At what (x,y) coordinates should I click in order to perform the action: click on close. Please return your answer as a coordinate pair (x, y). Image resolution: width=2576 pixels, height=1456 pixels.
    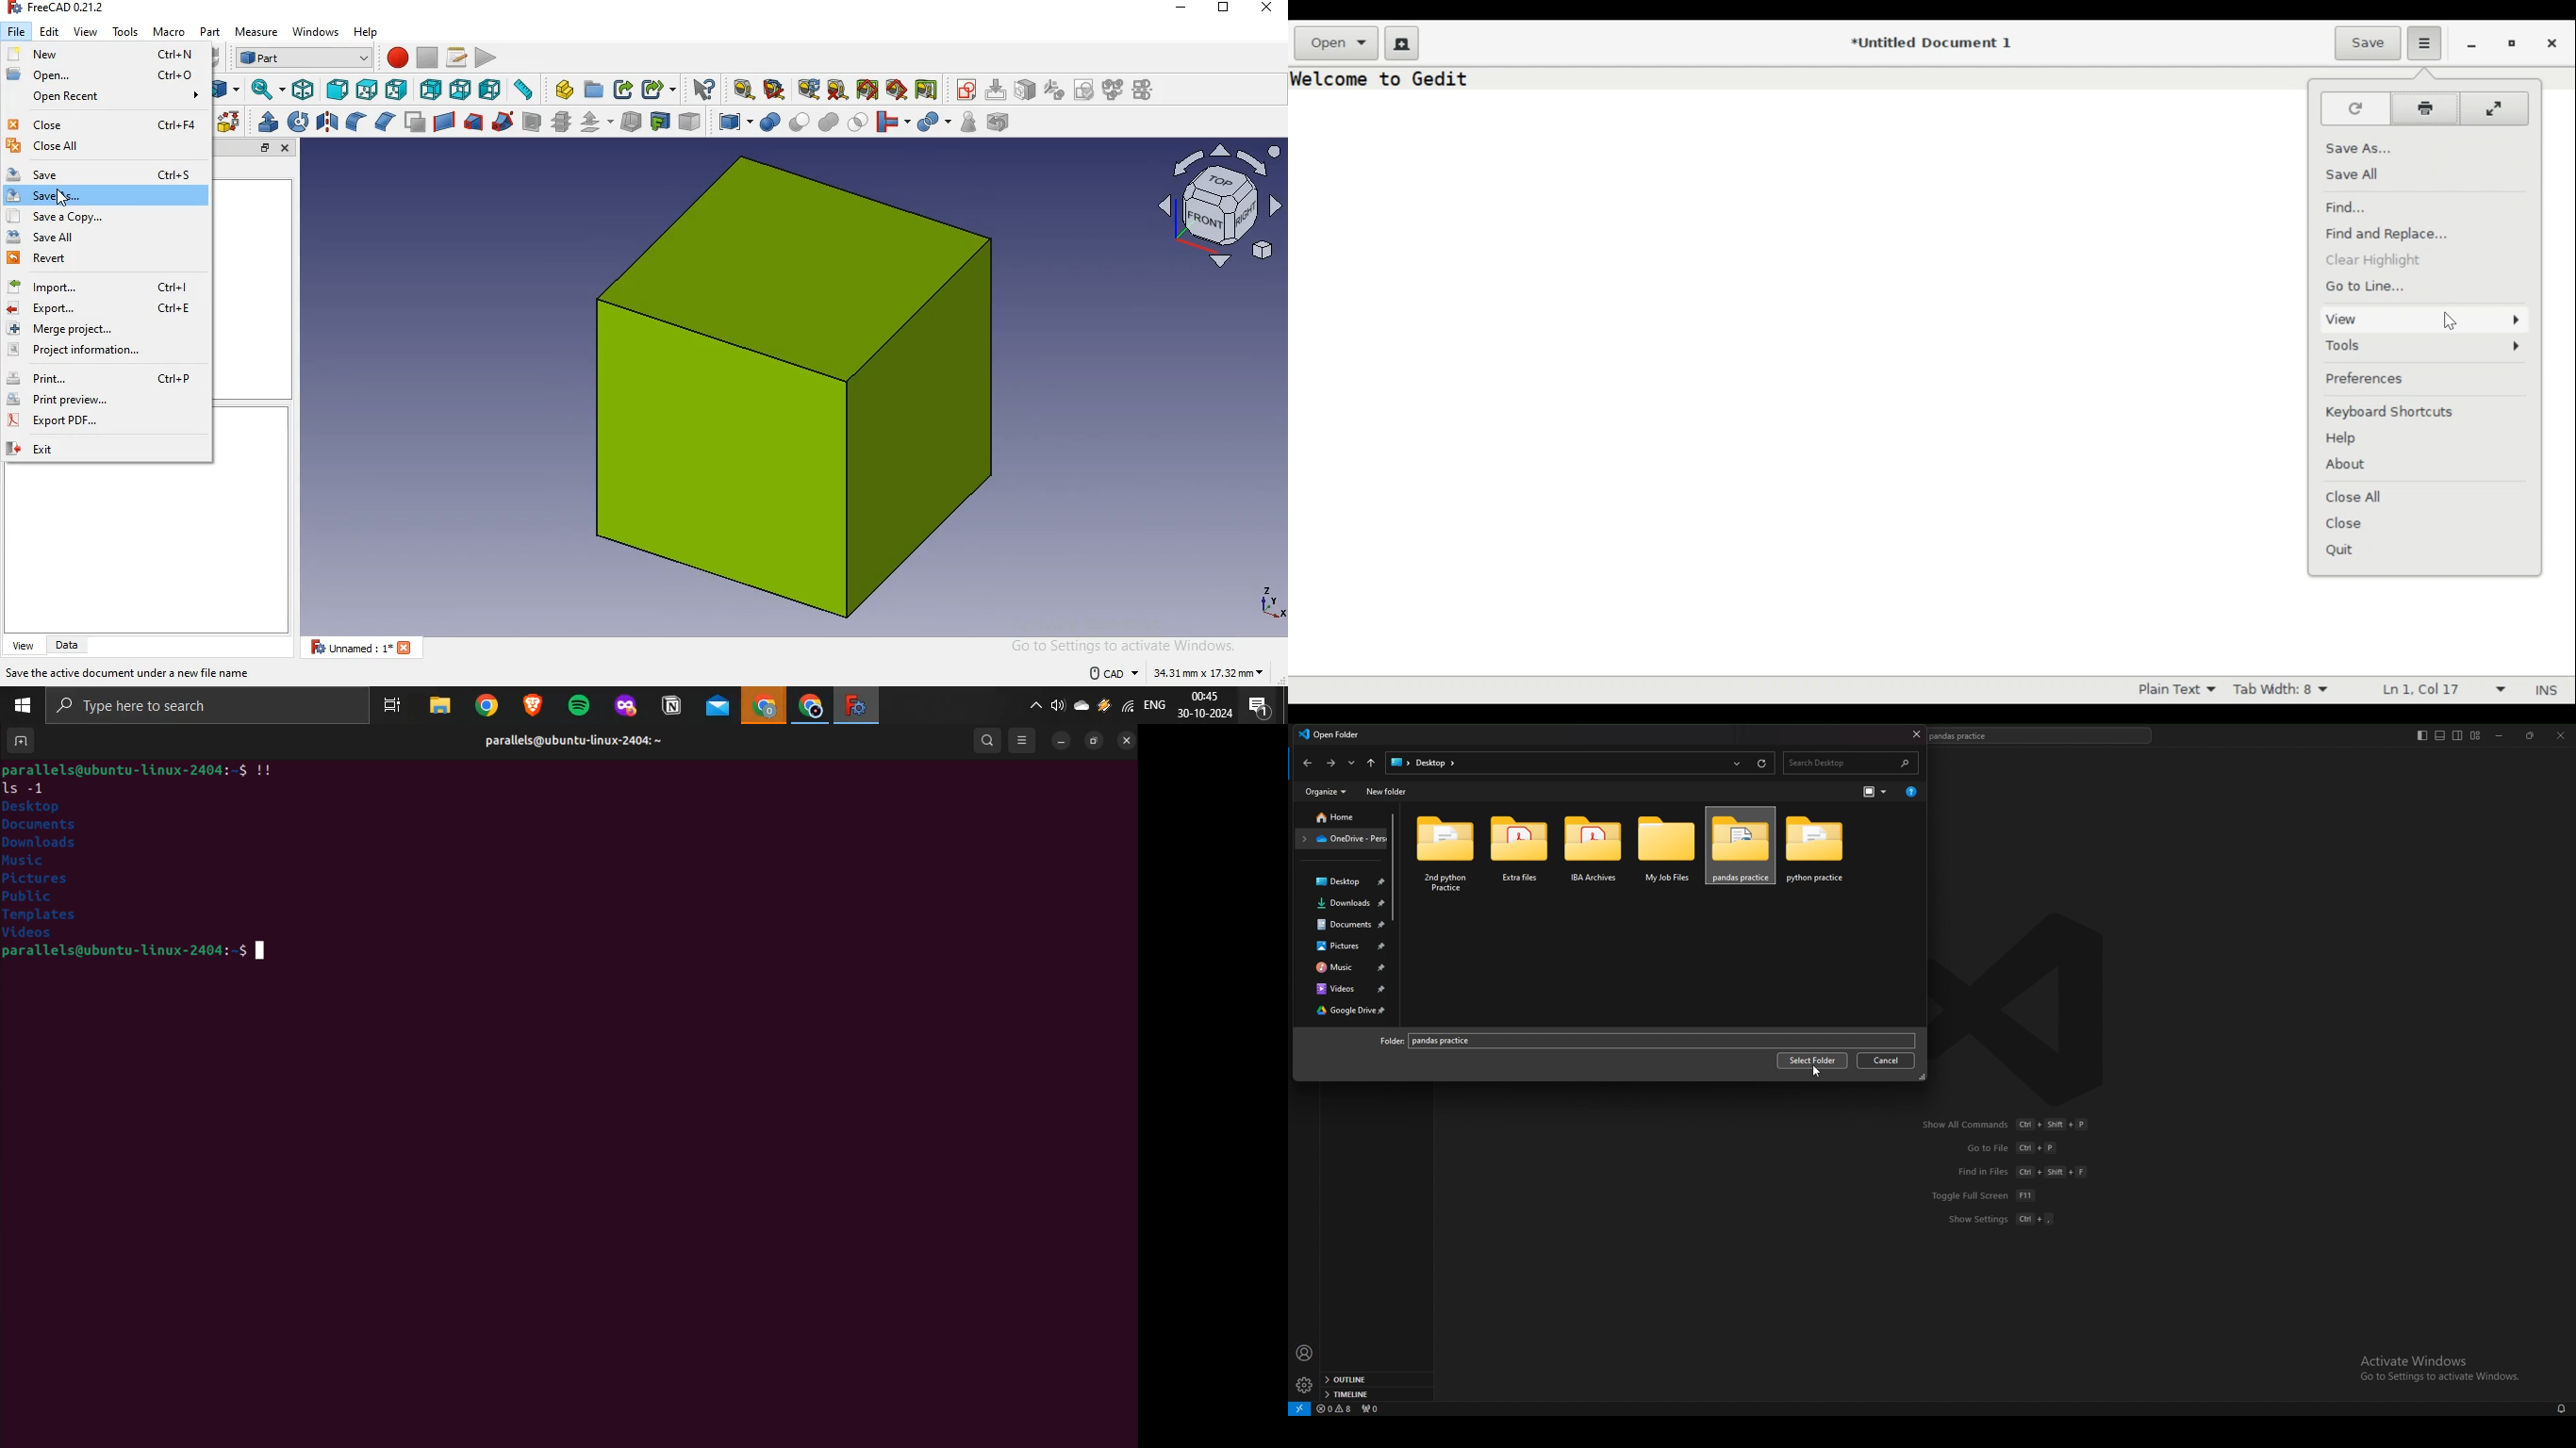
    Looking at the image, I should click on (1127, 740).